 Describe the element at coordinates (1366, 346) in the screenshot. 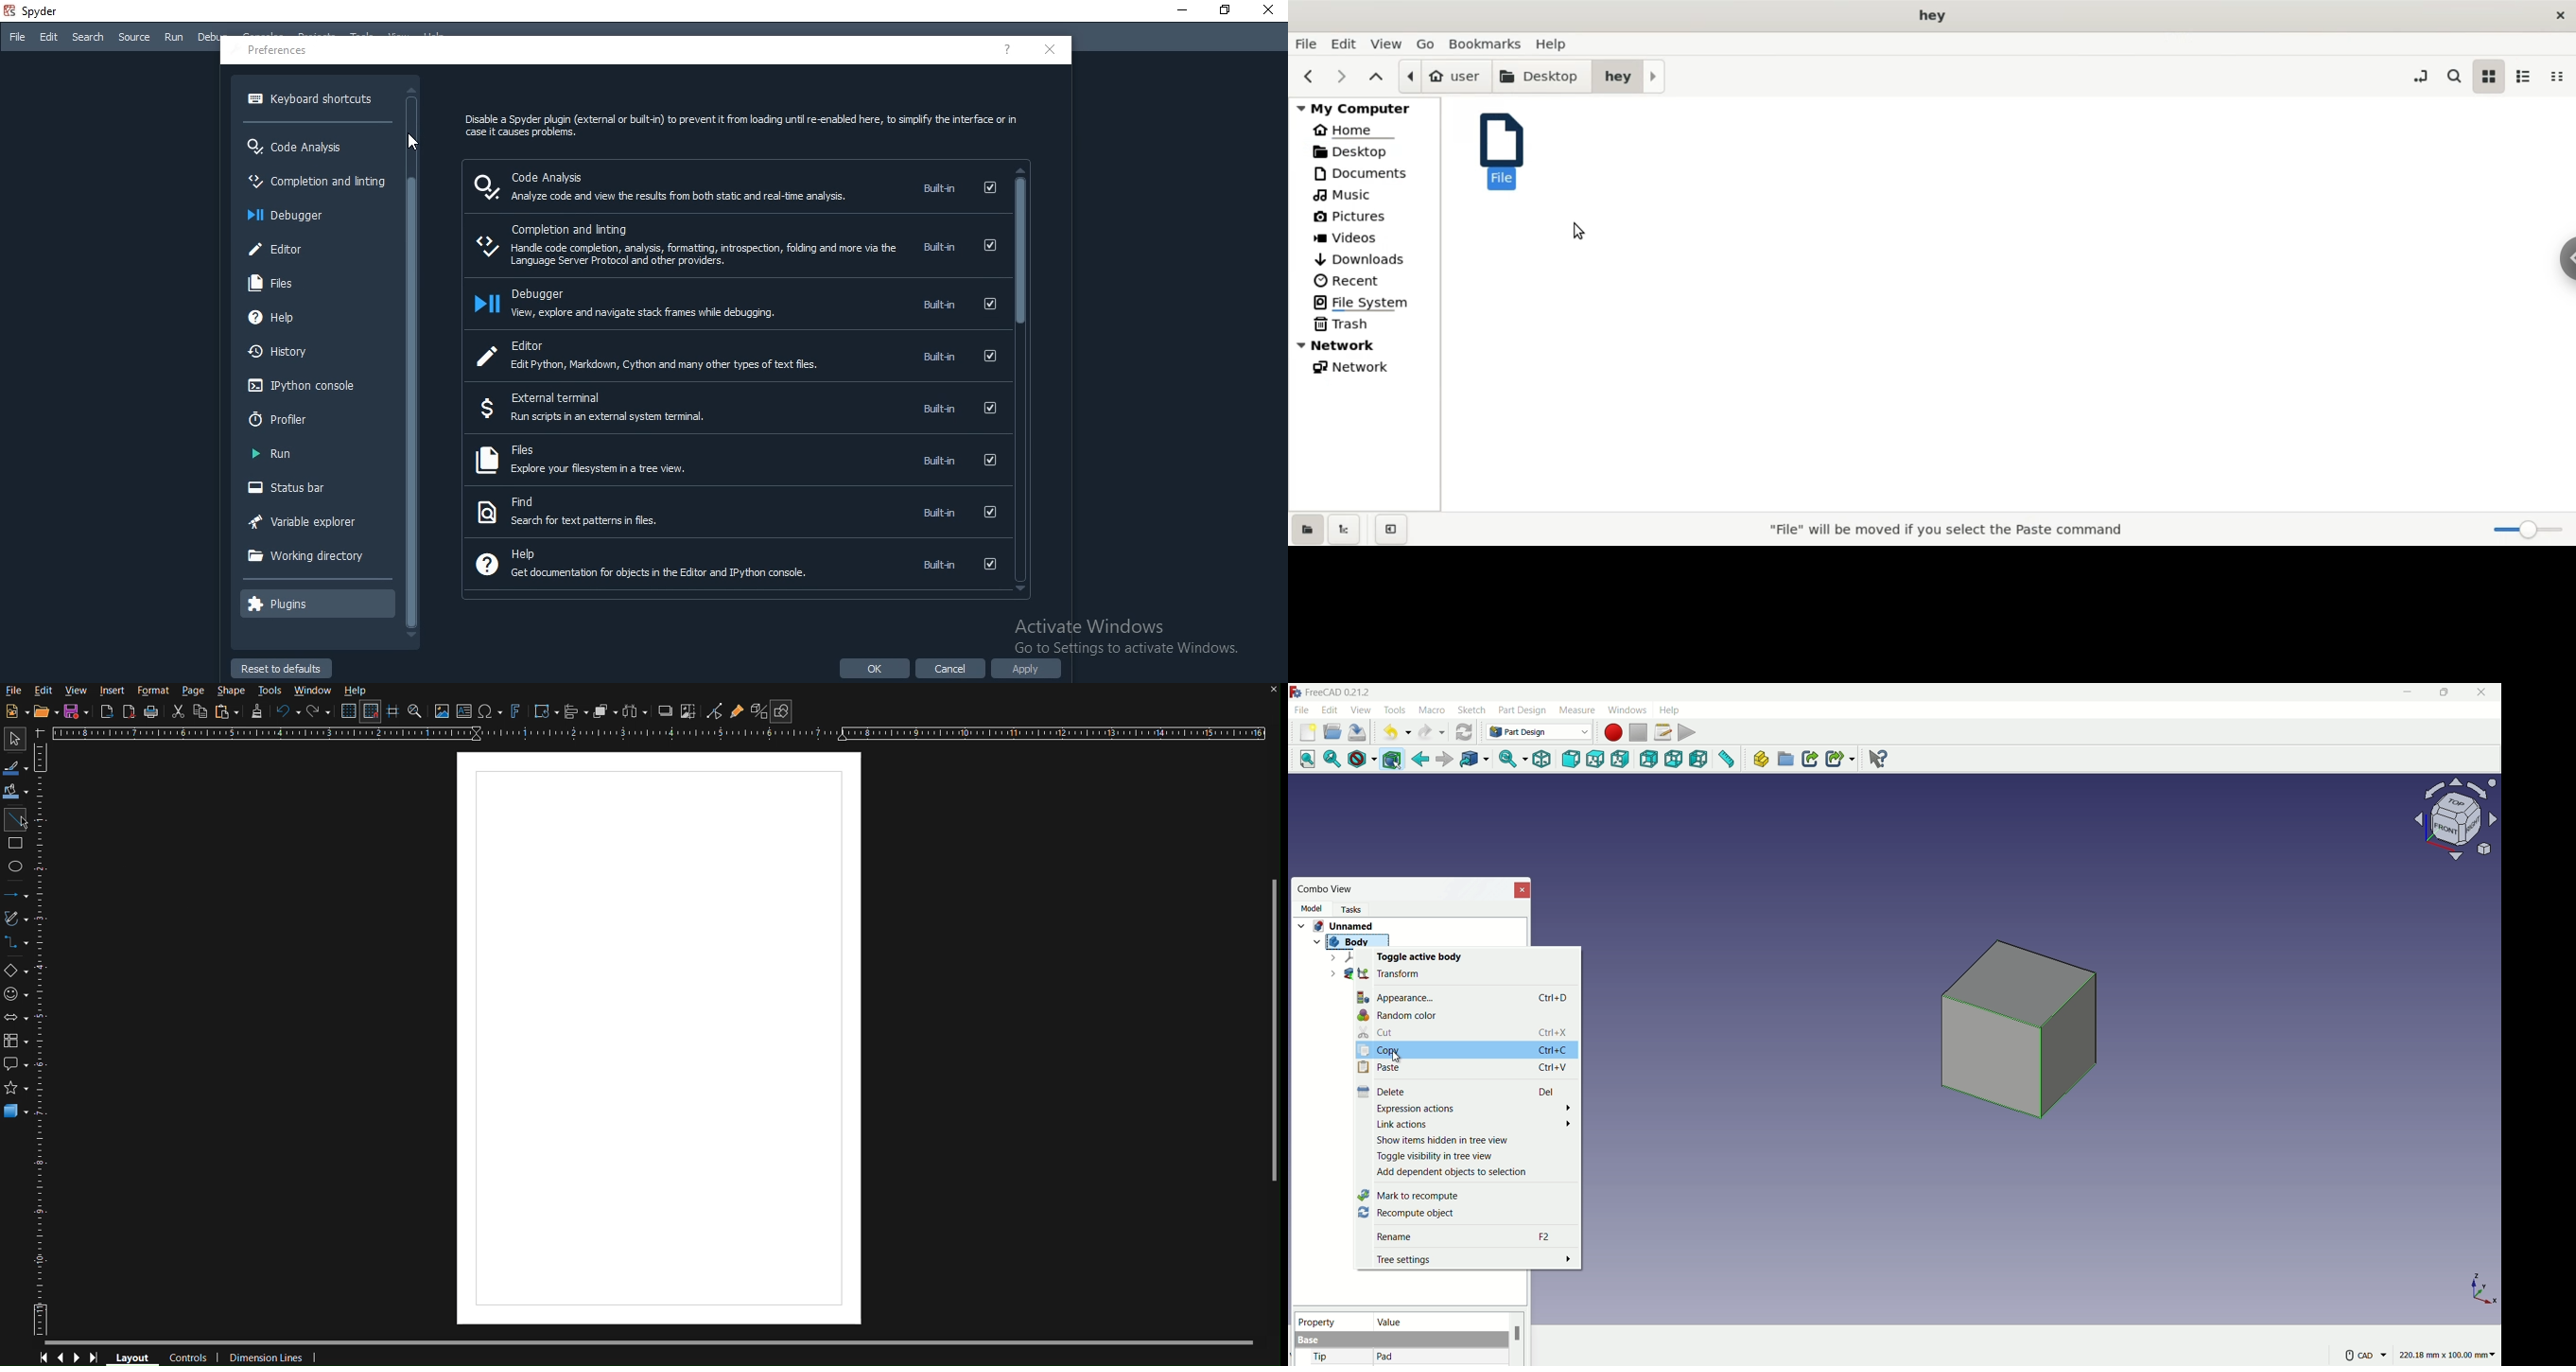

I see `network` at that location.